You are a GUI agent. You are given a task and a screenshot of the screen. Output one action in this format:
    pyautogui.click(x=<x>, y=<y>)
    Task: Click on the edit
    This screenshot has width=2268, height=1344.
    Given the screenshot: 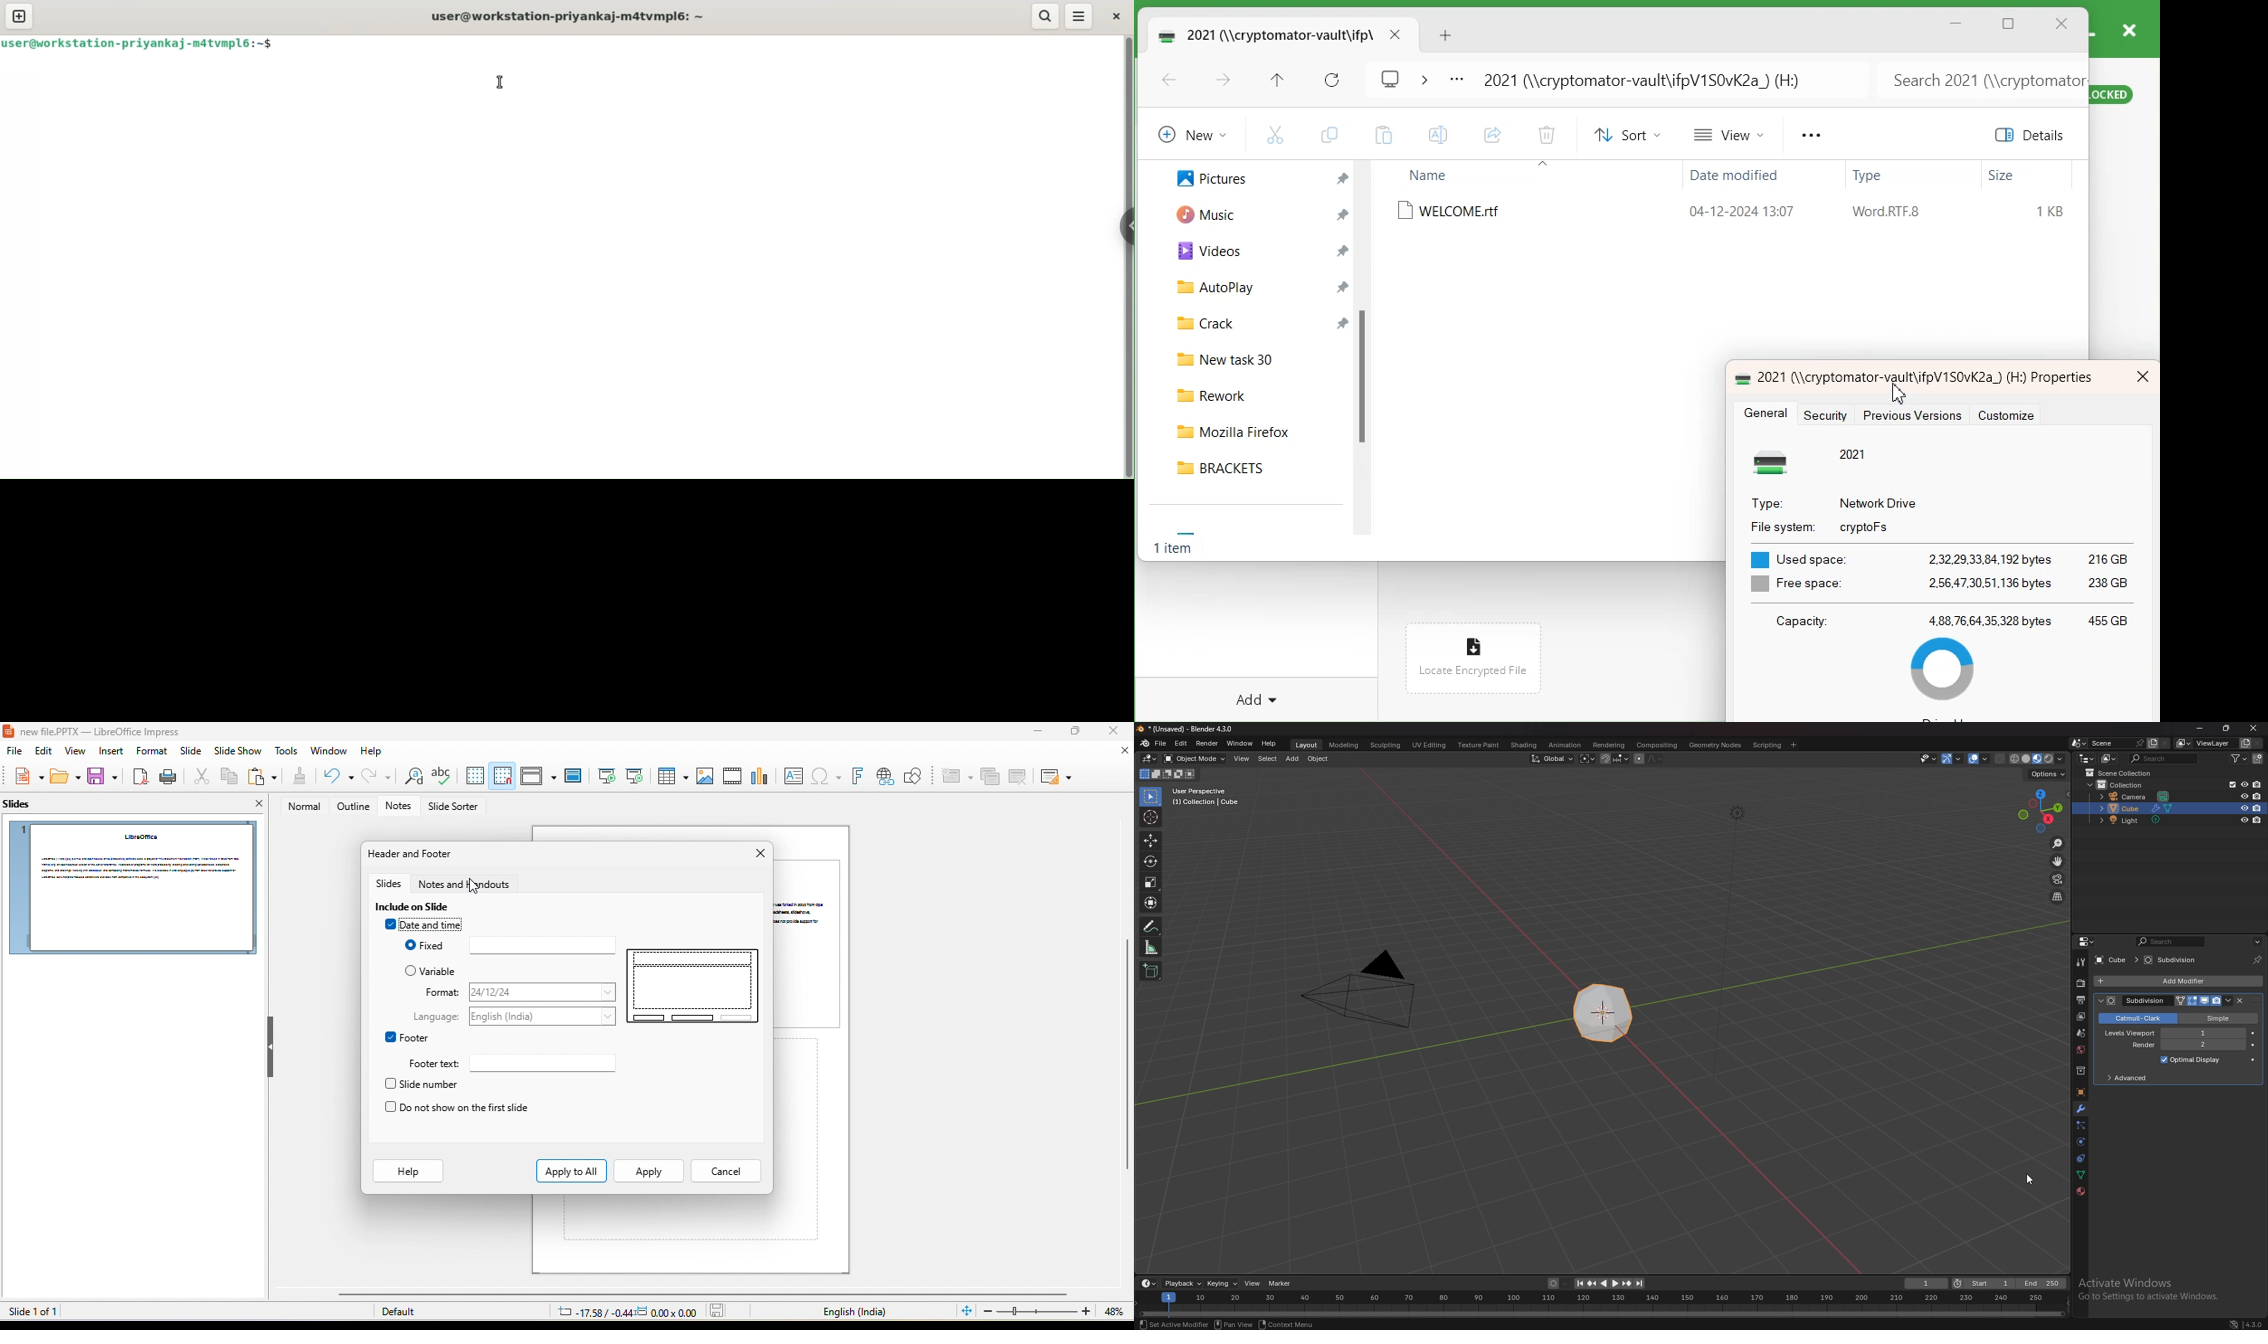 What is the action you would take?
    pyautogui.click(x=42, y=753)
    